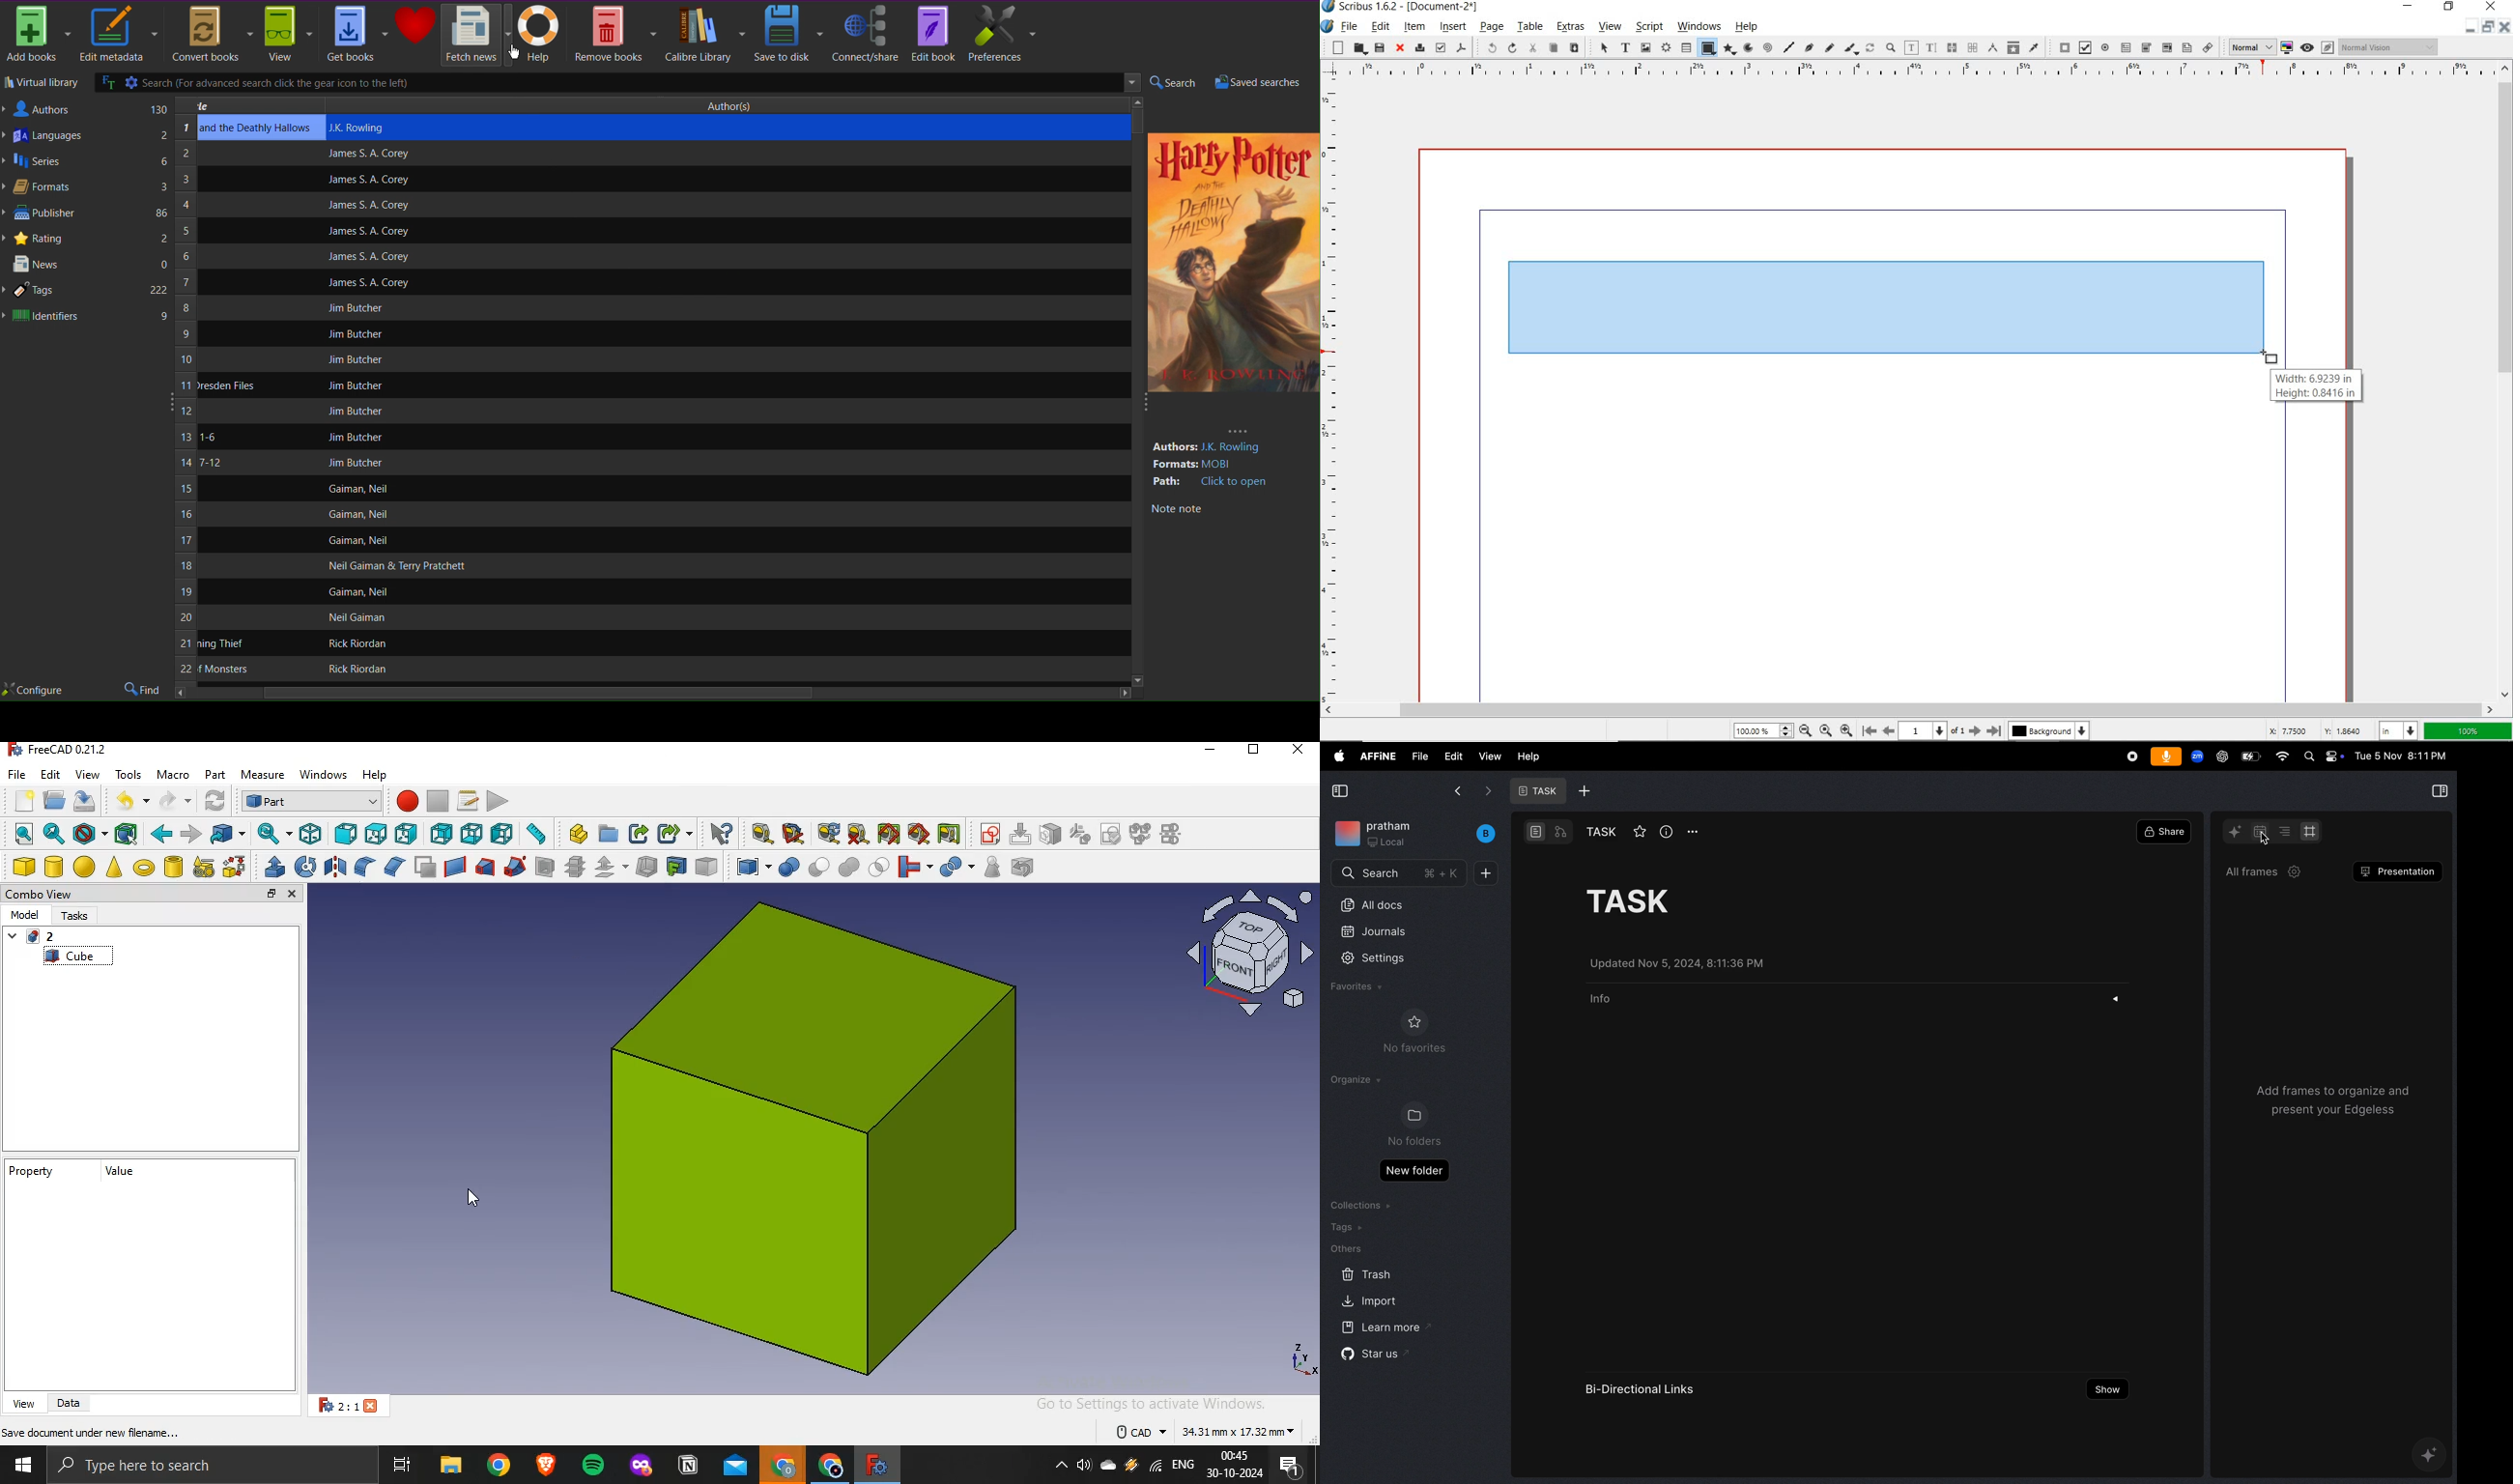 The image size is (2520, 1484). Describe the element at coordinates (1805, 730) in the screenshot. I see `zoom in` at that location.